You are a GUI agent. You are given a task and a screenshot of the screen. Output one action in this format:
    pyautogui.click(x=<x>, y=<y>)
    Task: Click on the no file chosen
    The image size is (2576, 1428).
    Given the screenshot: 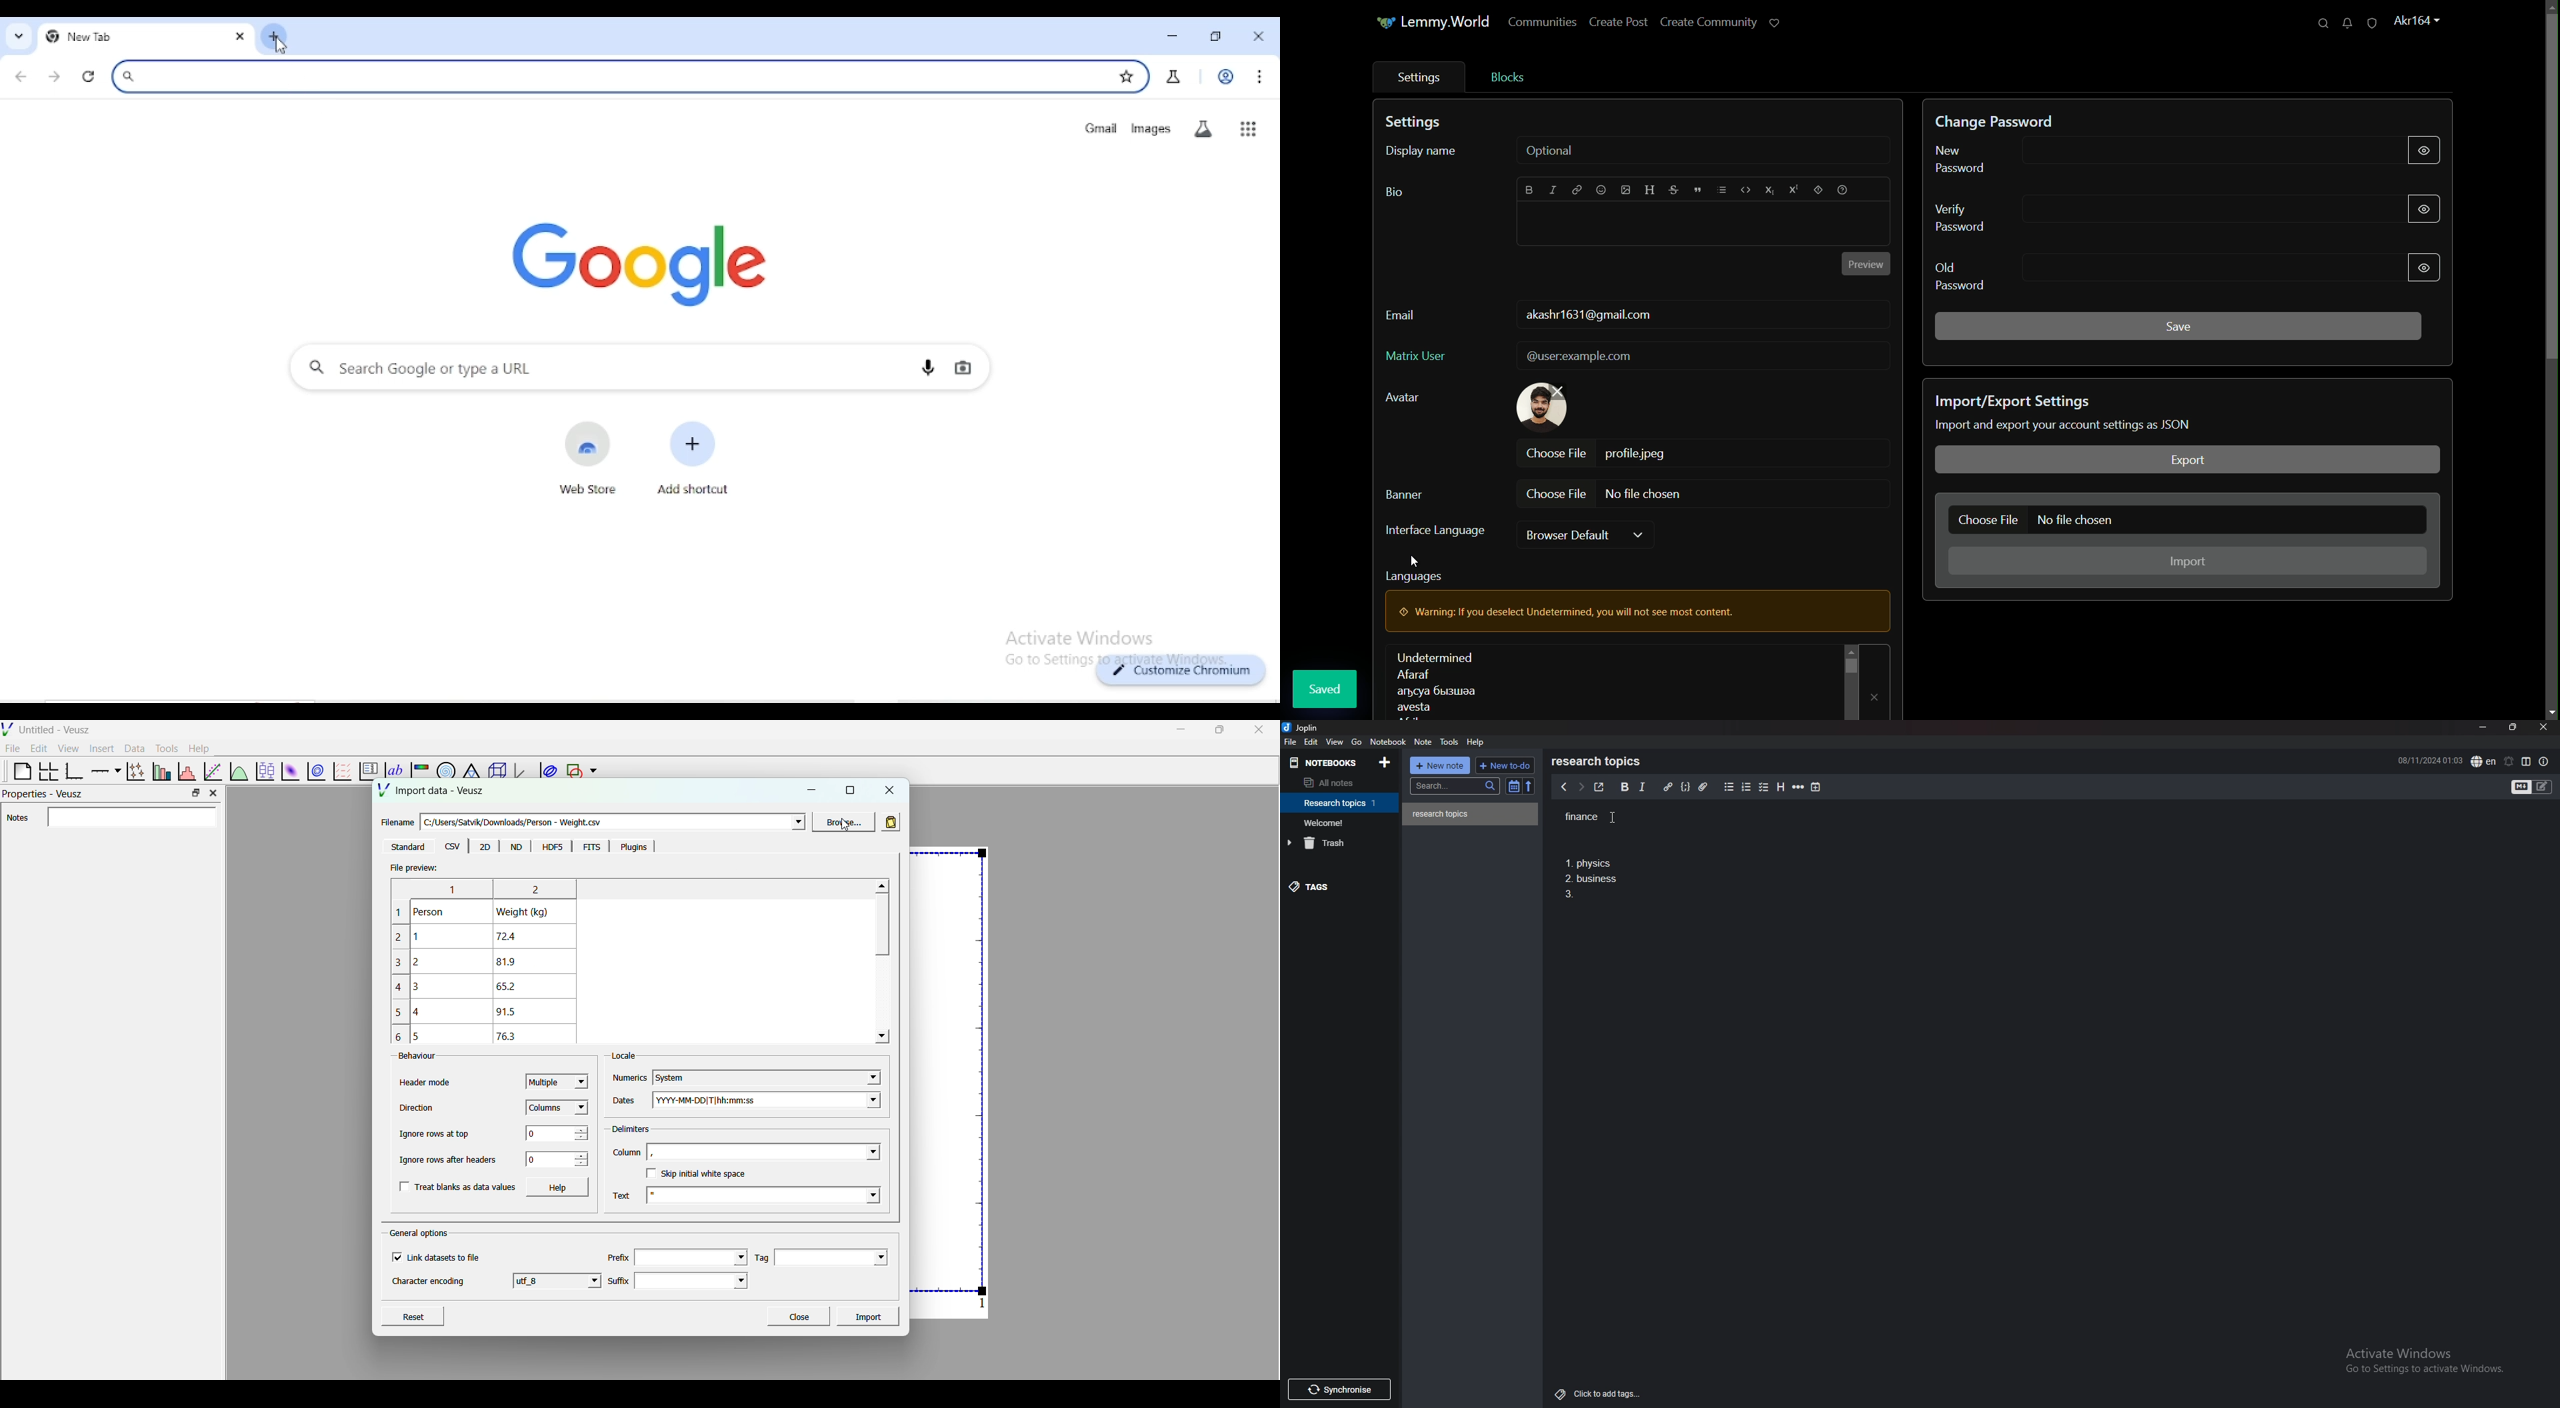 What is the action you would take?
    pyautogui.click(x=1645, y=495)
    